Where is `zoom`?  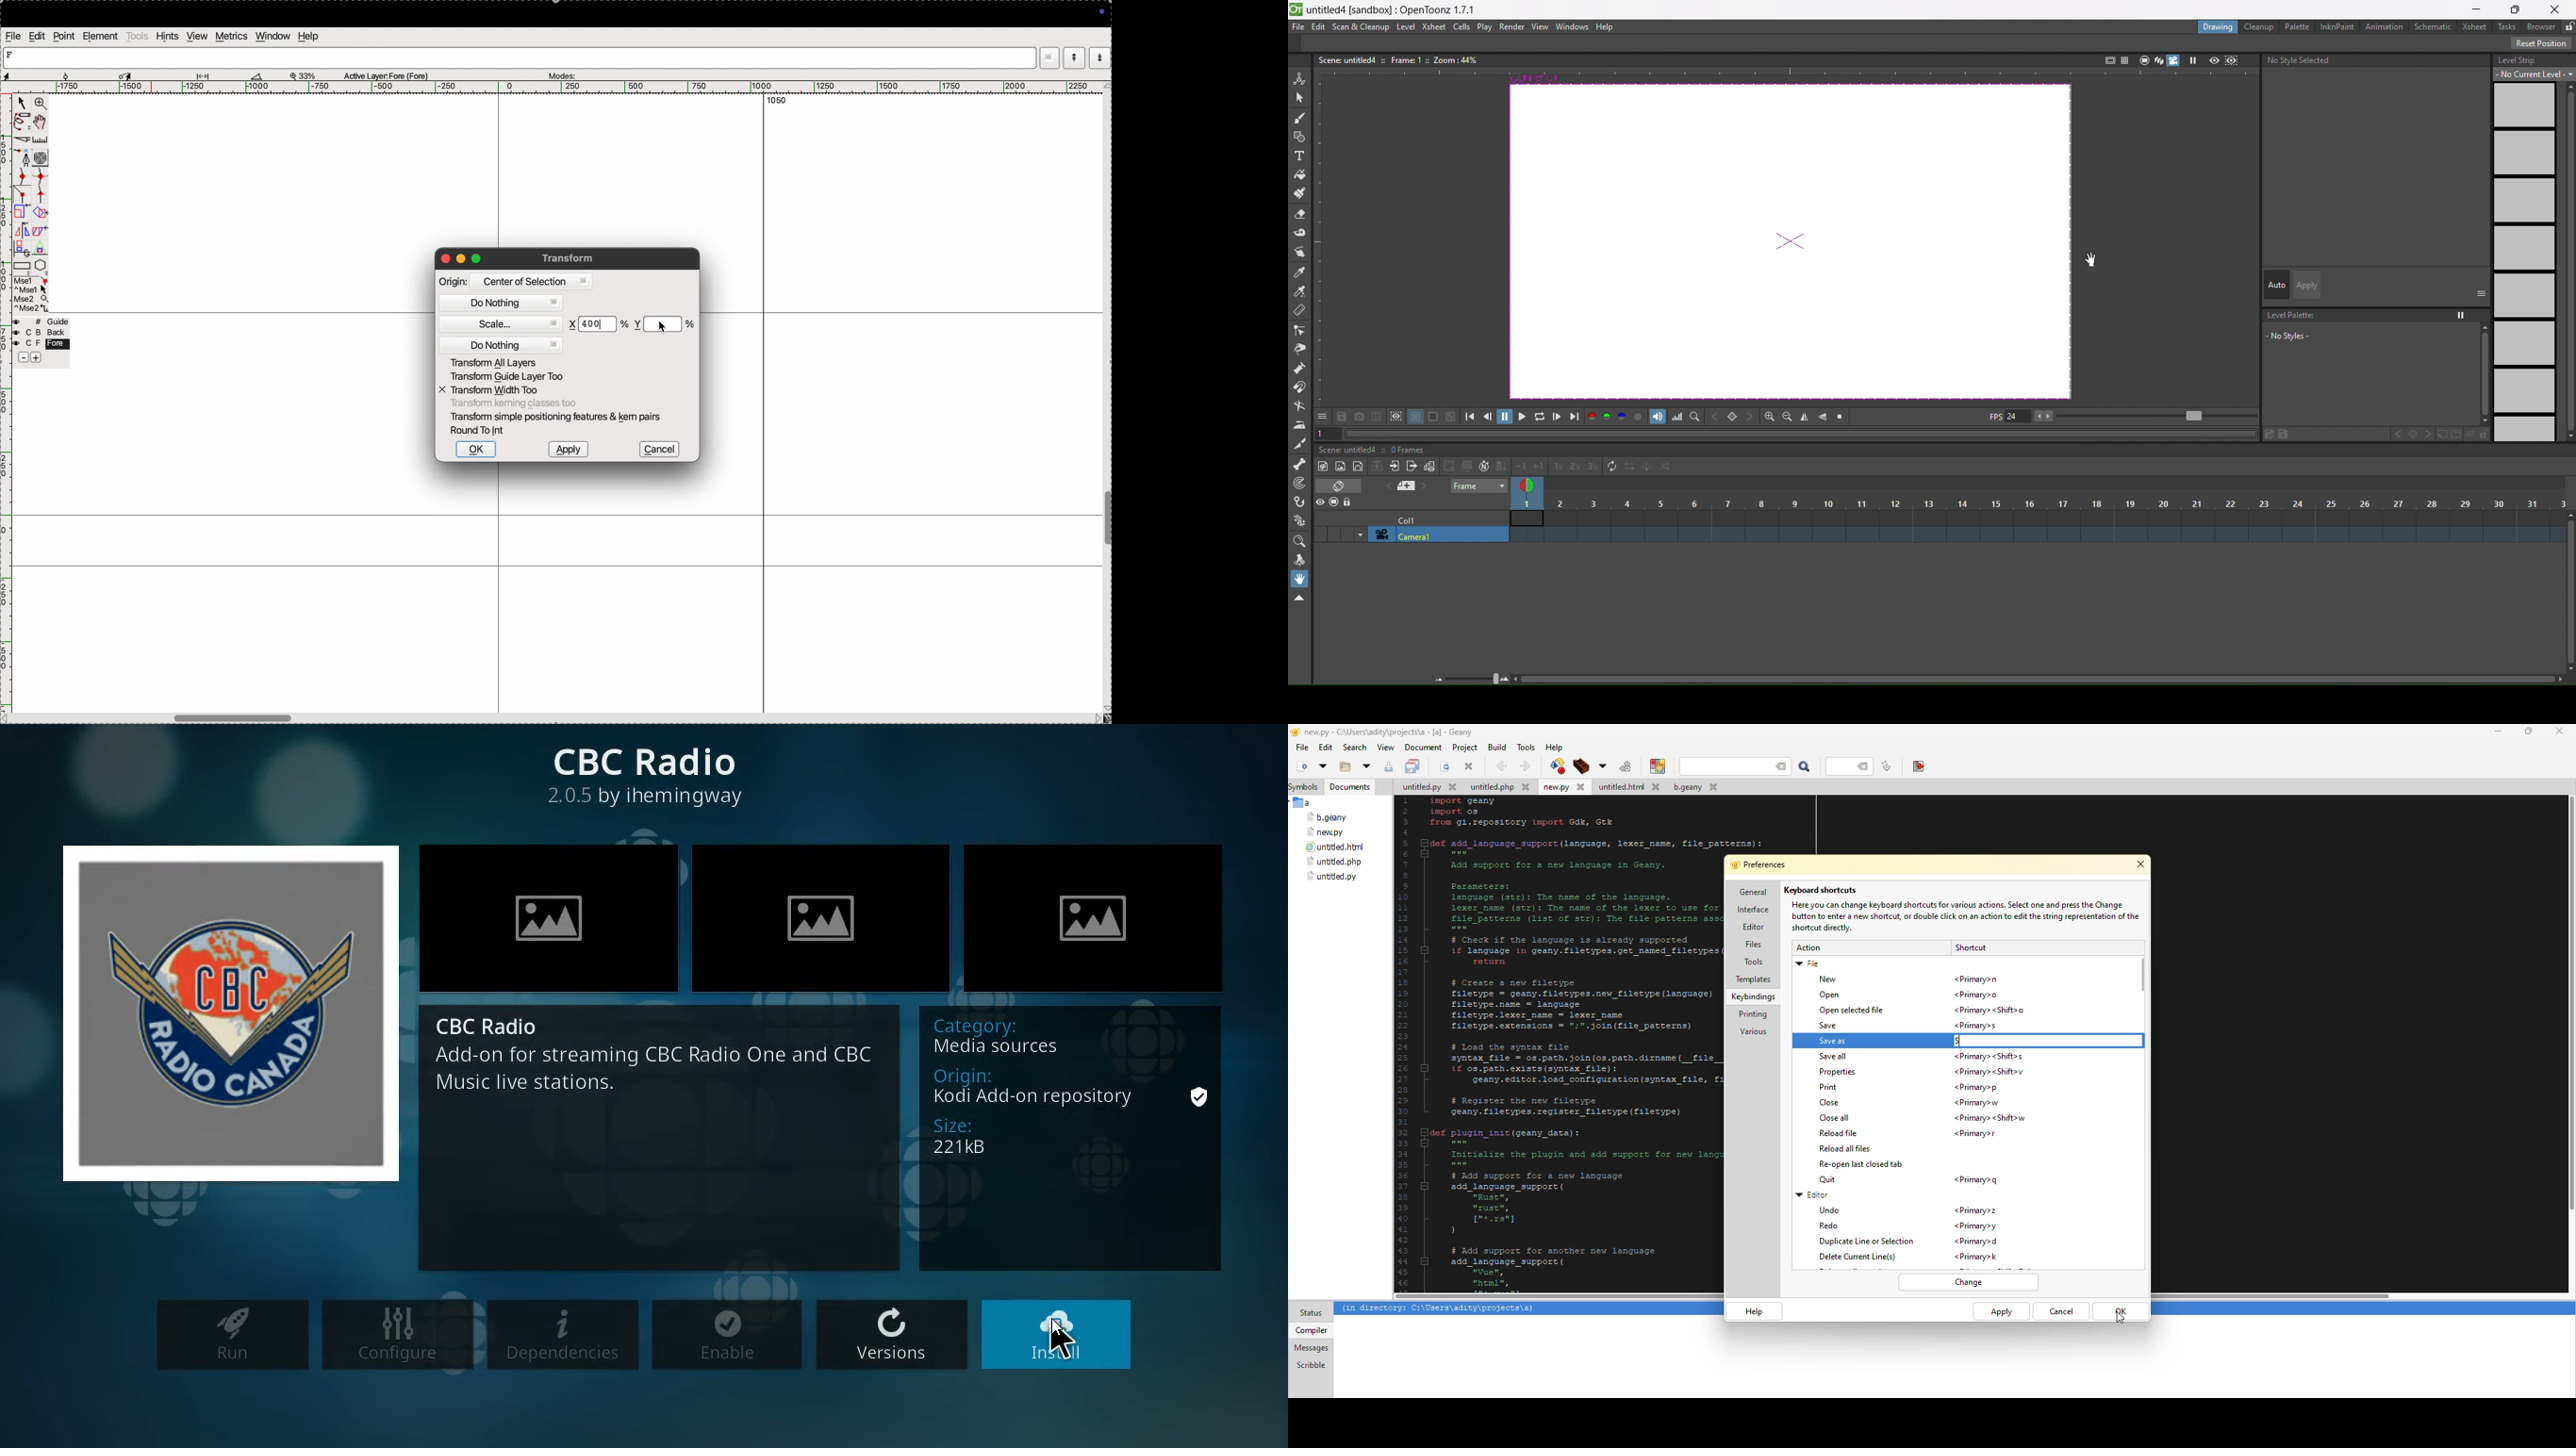
zoom is located at coordinates (41, 105).